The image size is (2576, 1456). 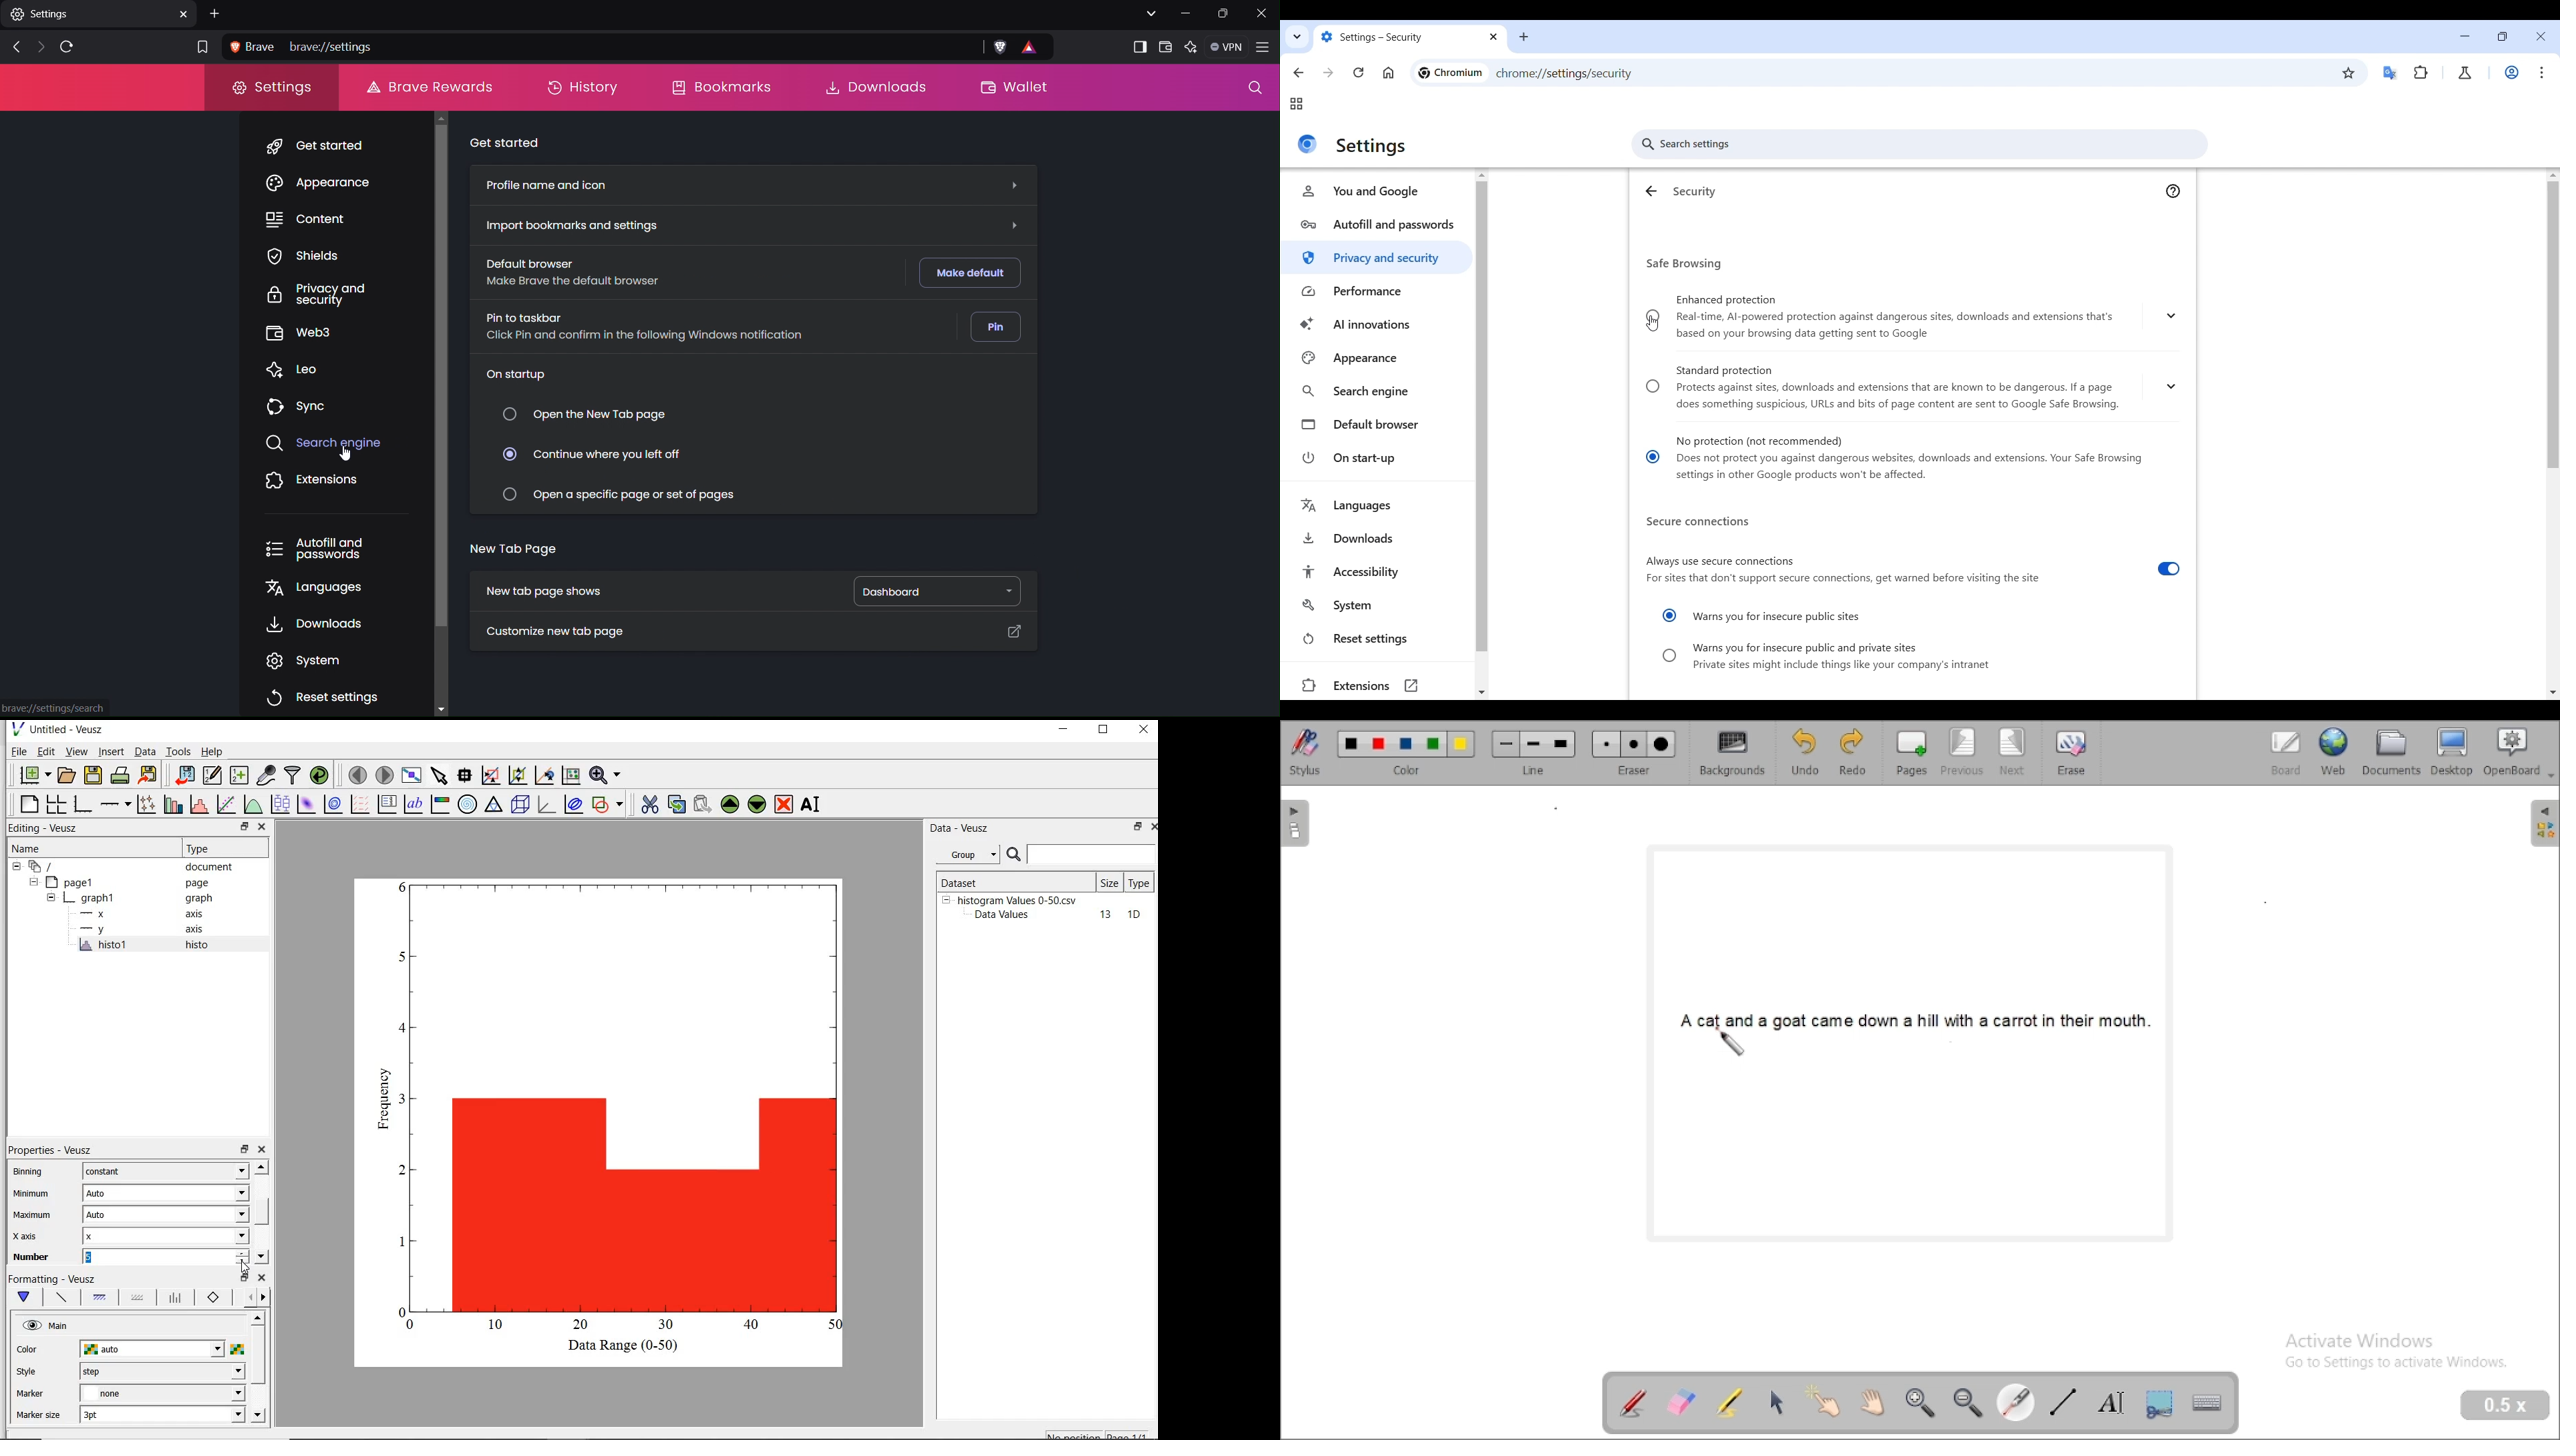 I want to click on Click to go to homepage, so click(x=1389, y=73).